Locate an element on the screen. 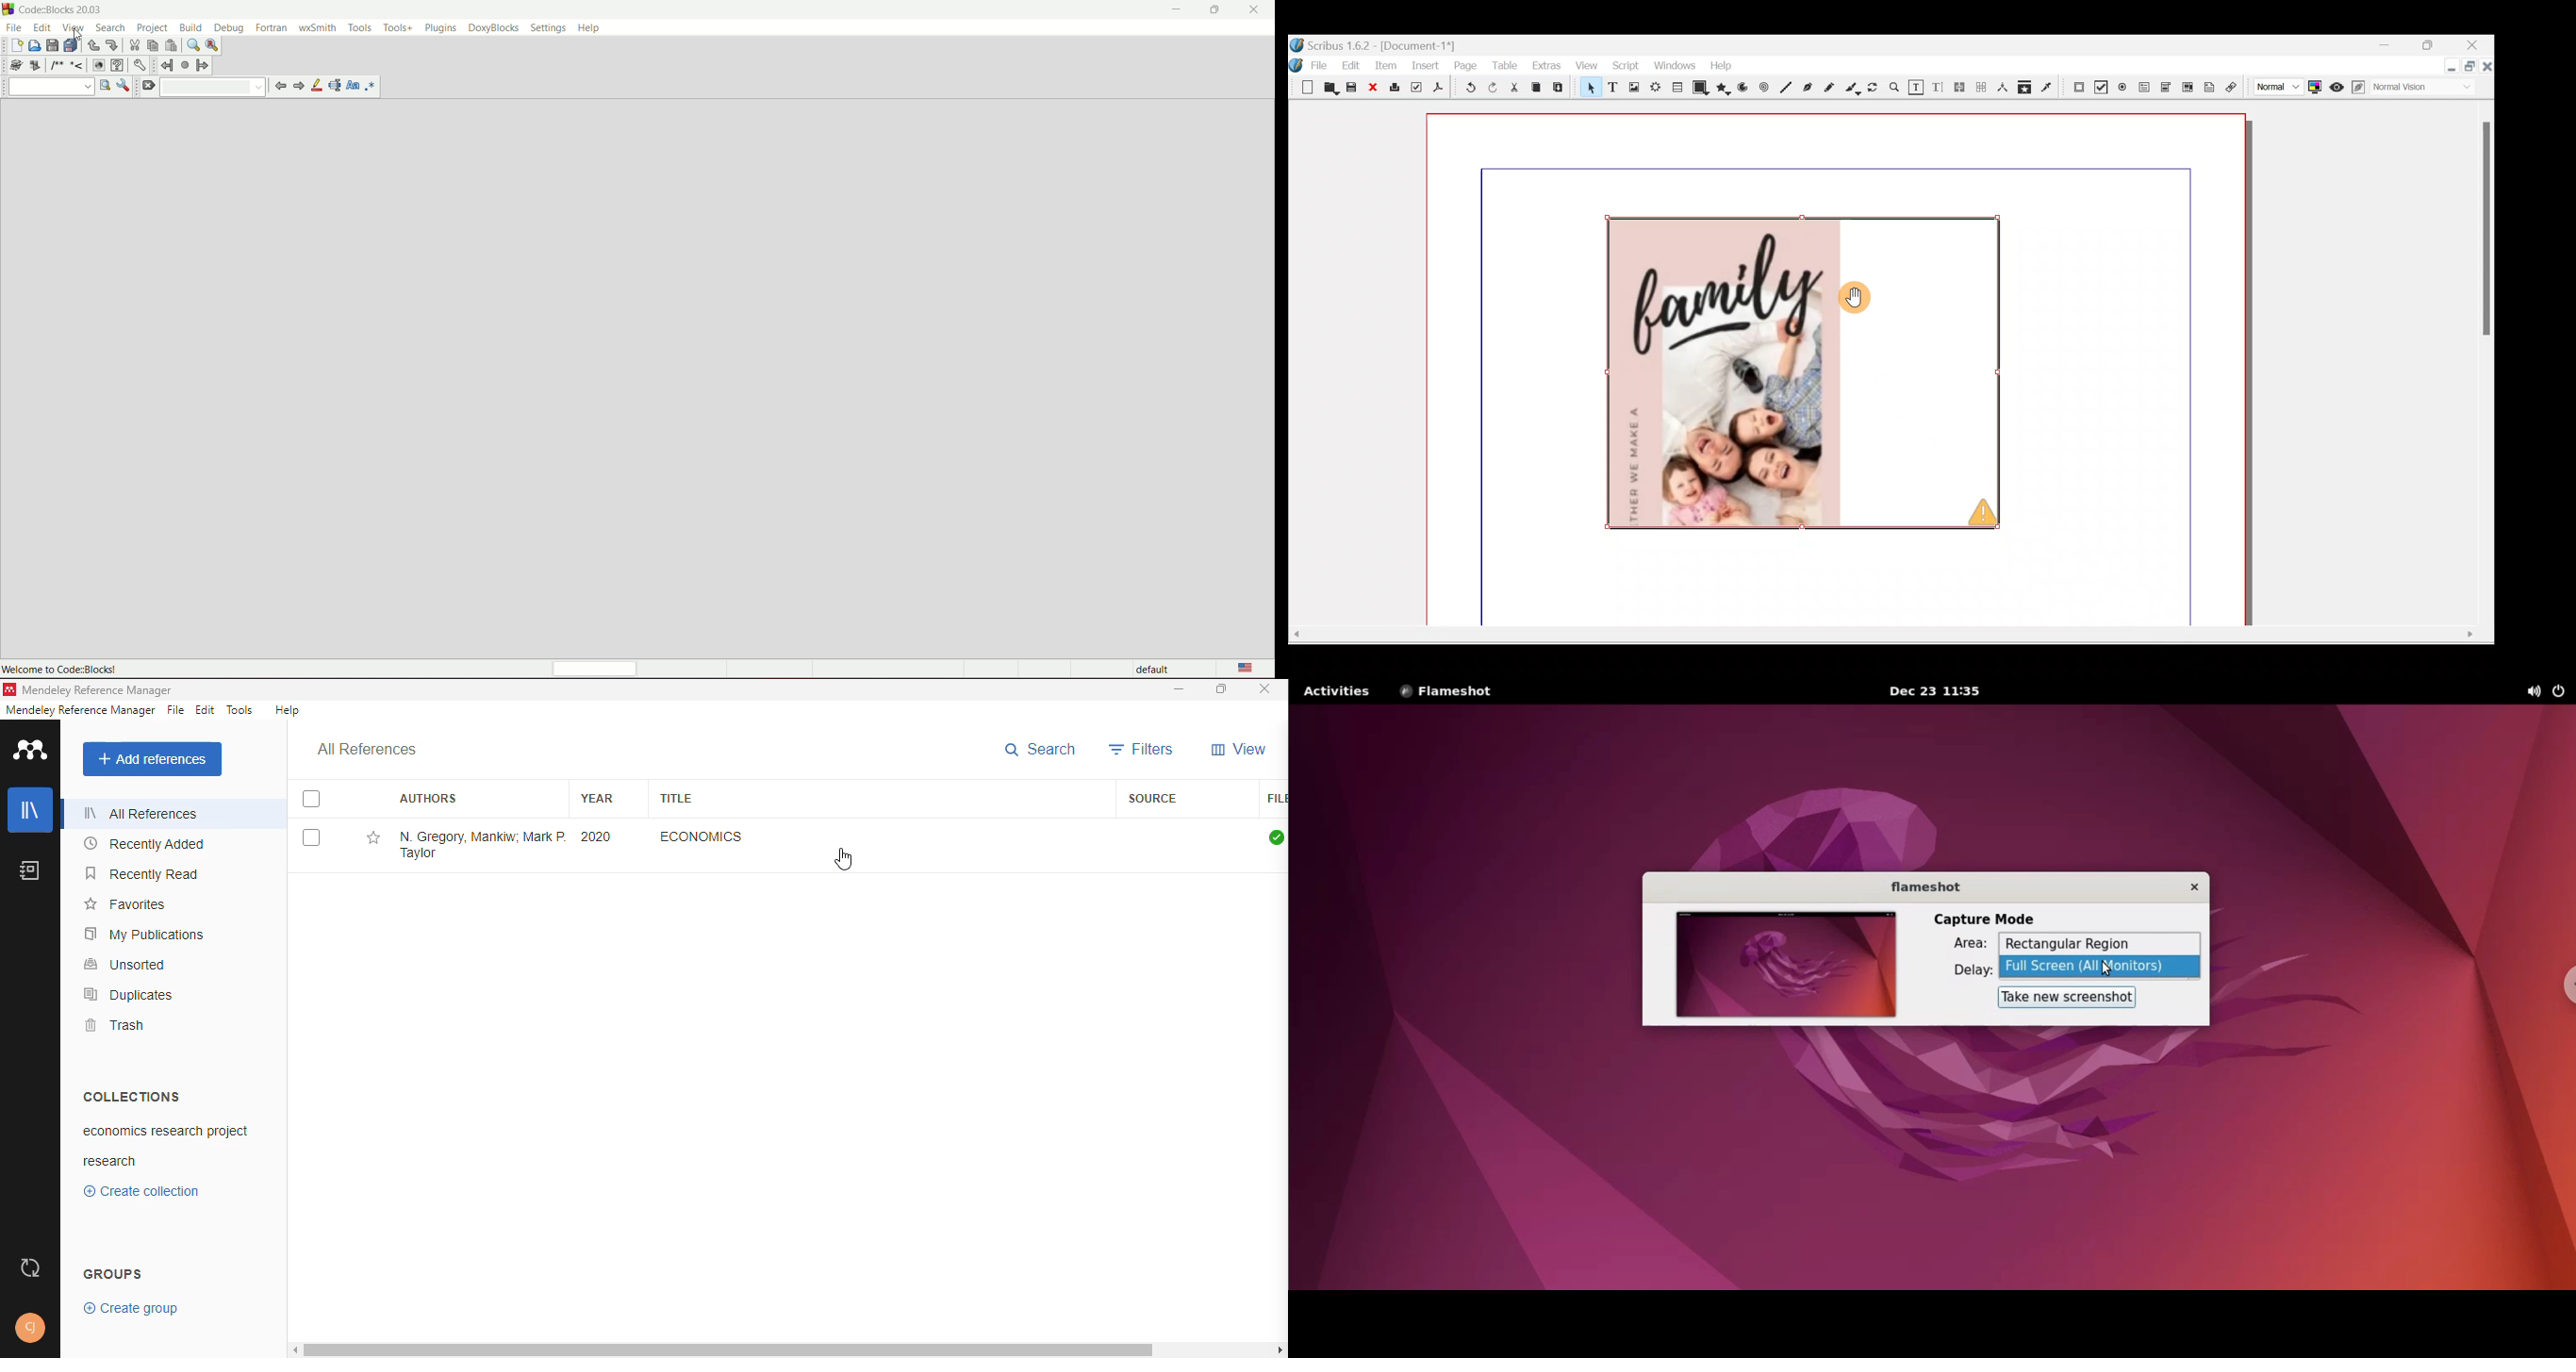 The height and width of the screenshot is (1372, 2576). minimize is located at coordinates (1176, 9).